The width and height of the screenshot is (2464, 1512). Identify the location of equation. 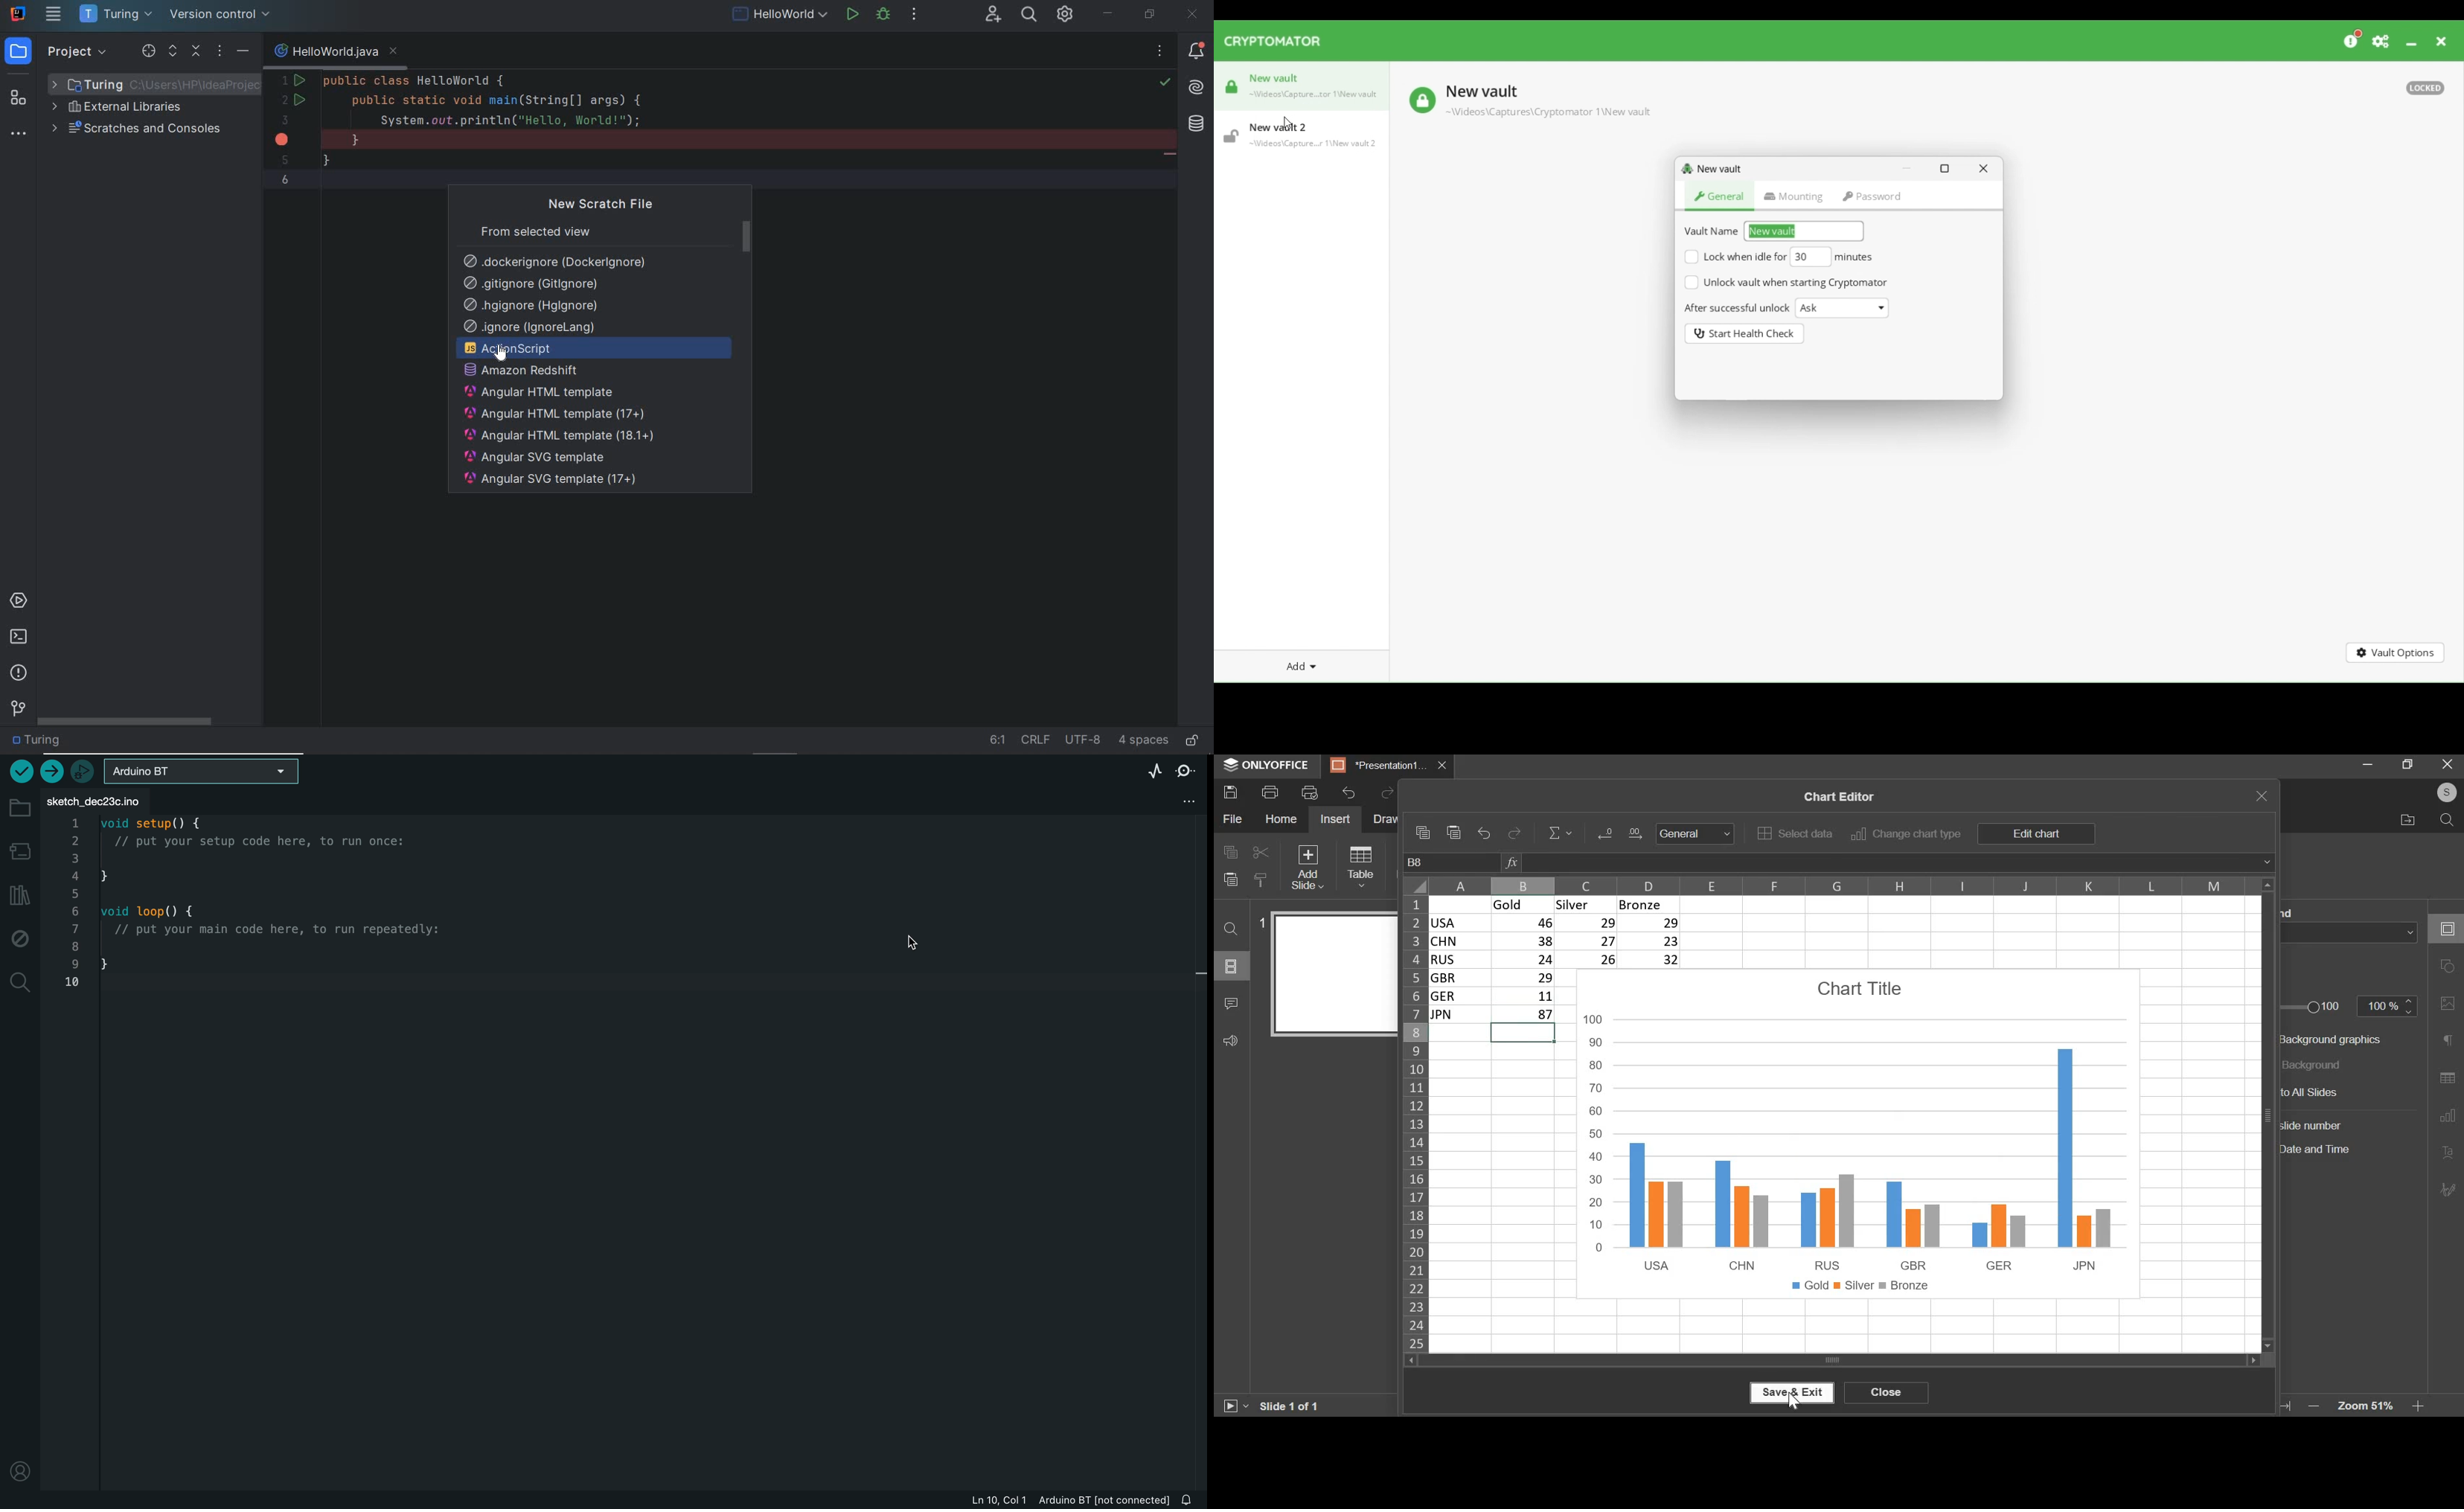
(1561, 833).